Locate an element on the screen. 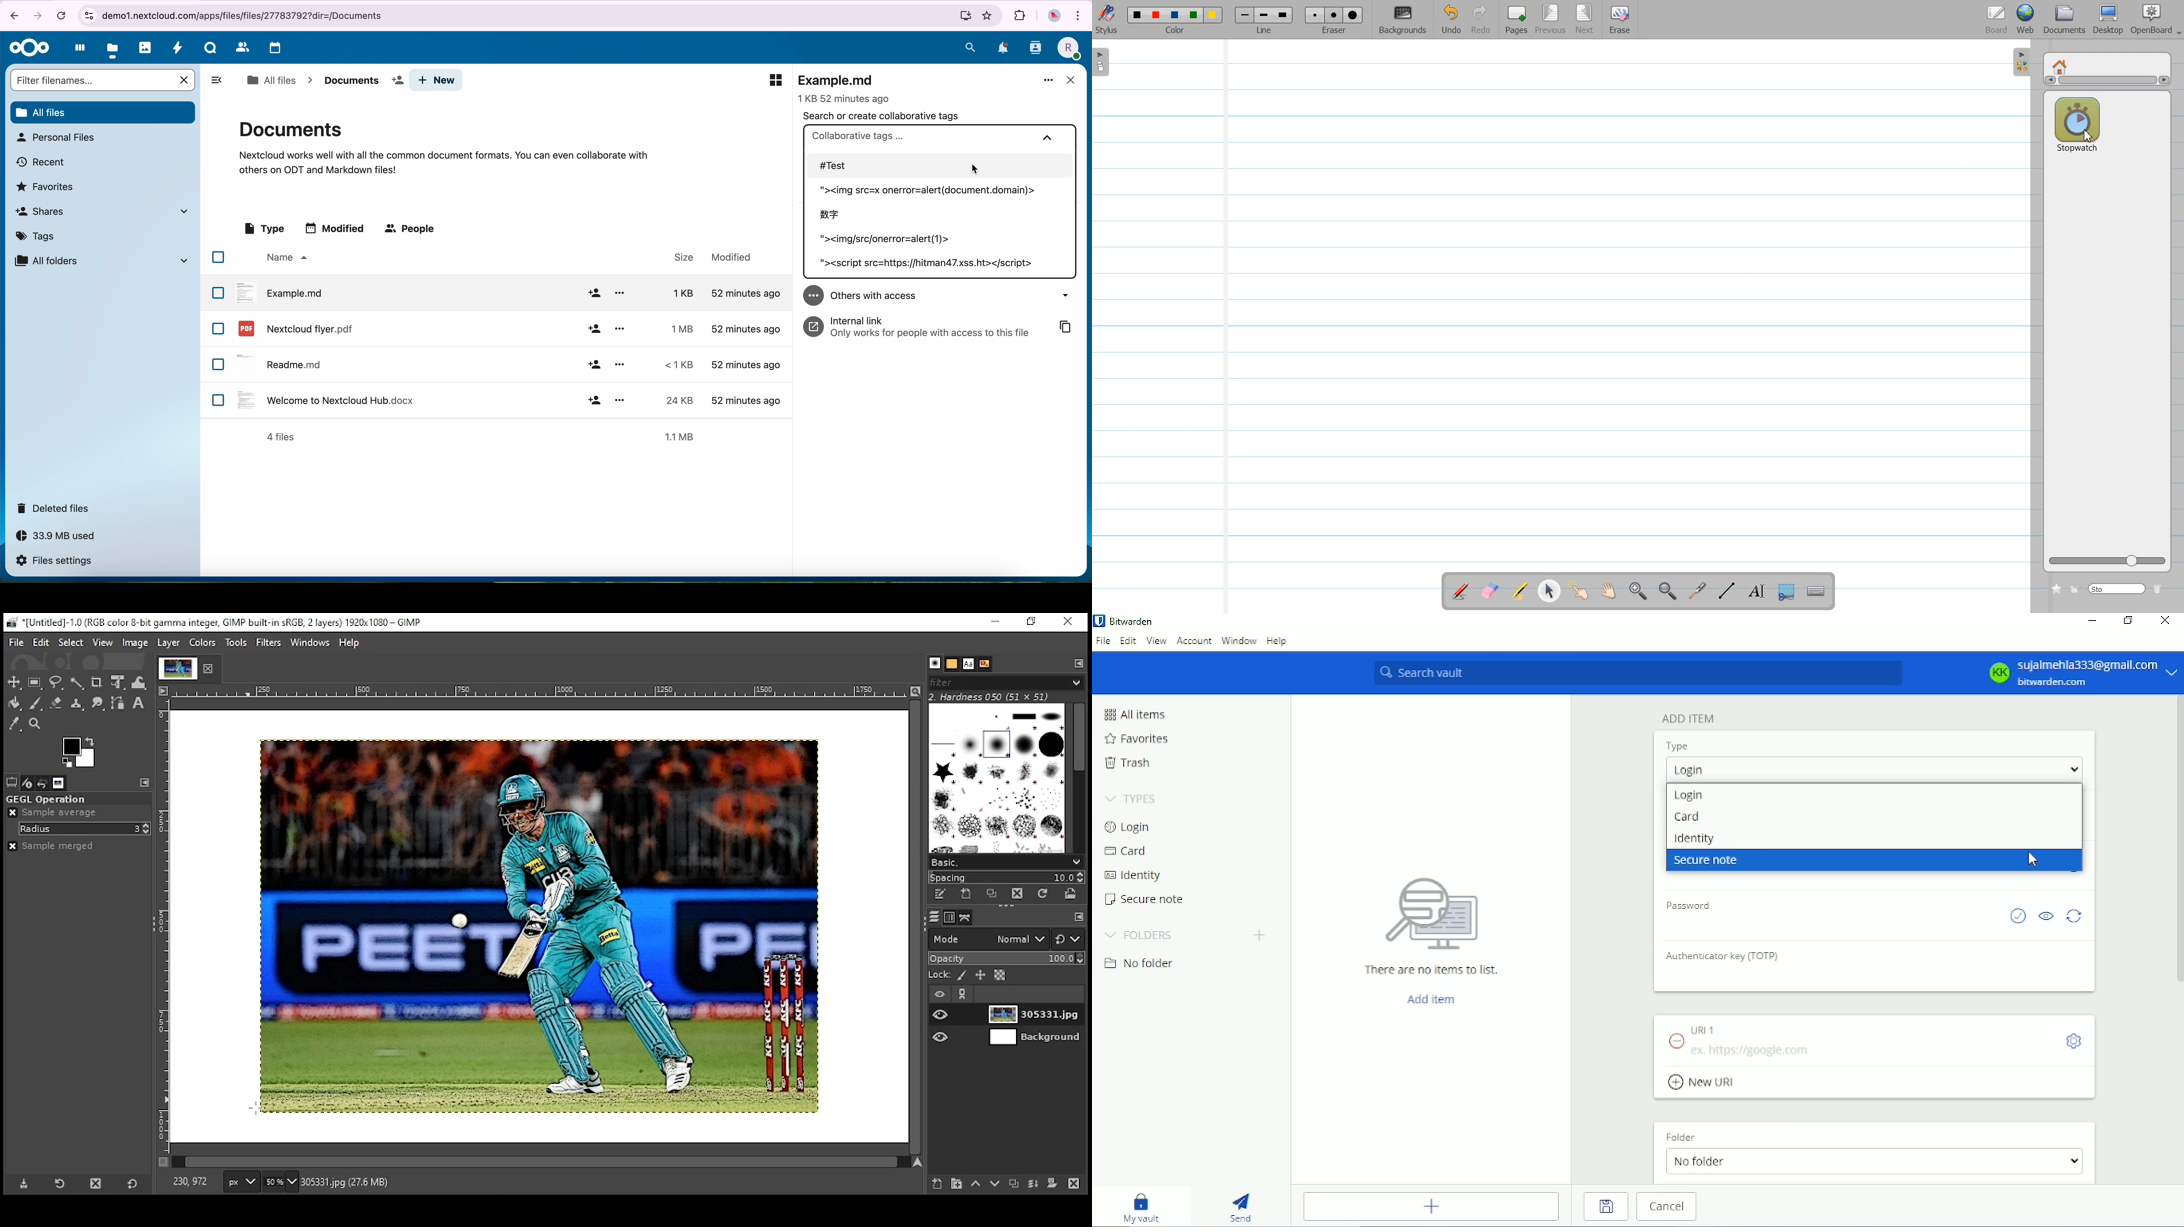  contacts is located at coordinates (241, 47).